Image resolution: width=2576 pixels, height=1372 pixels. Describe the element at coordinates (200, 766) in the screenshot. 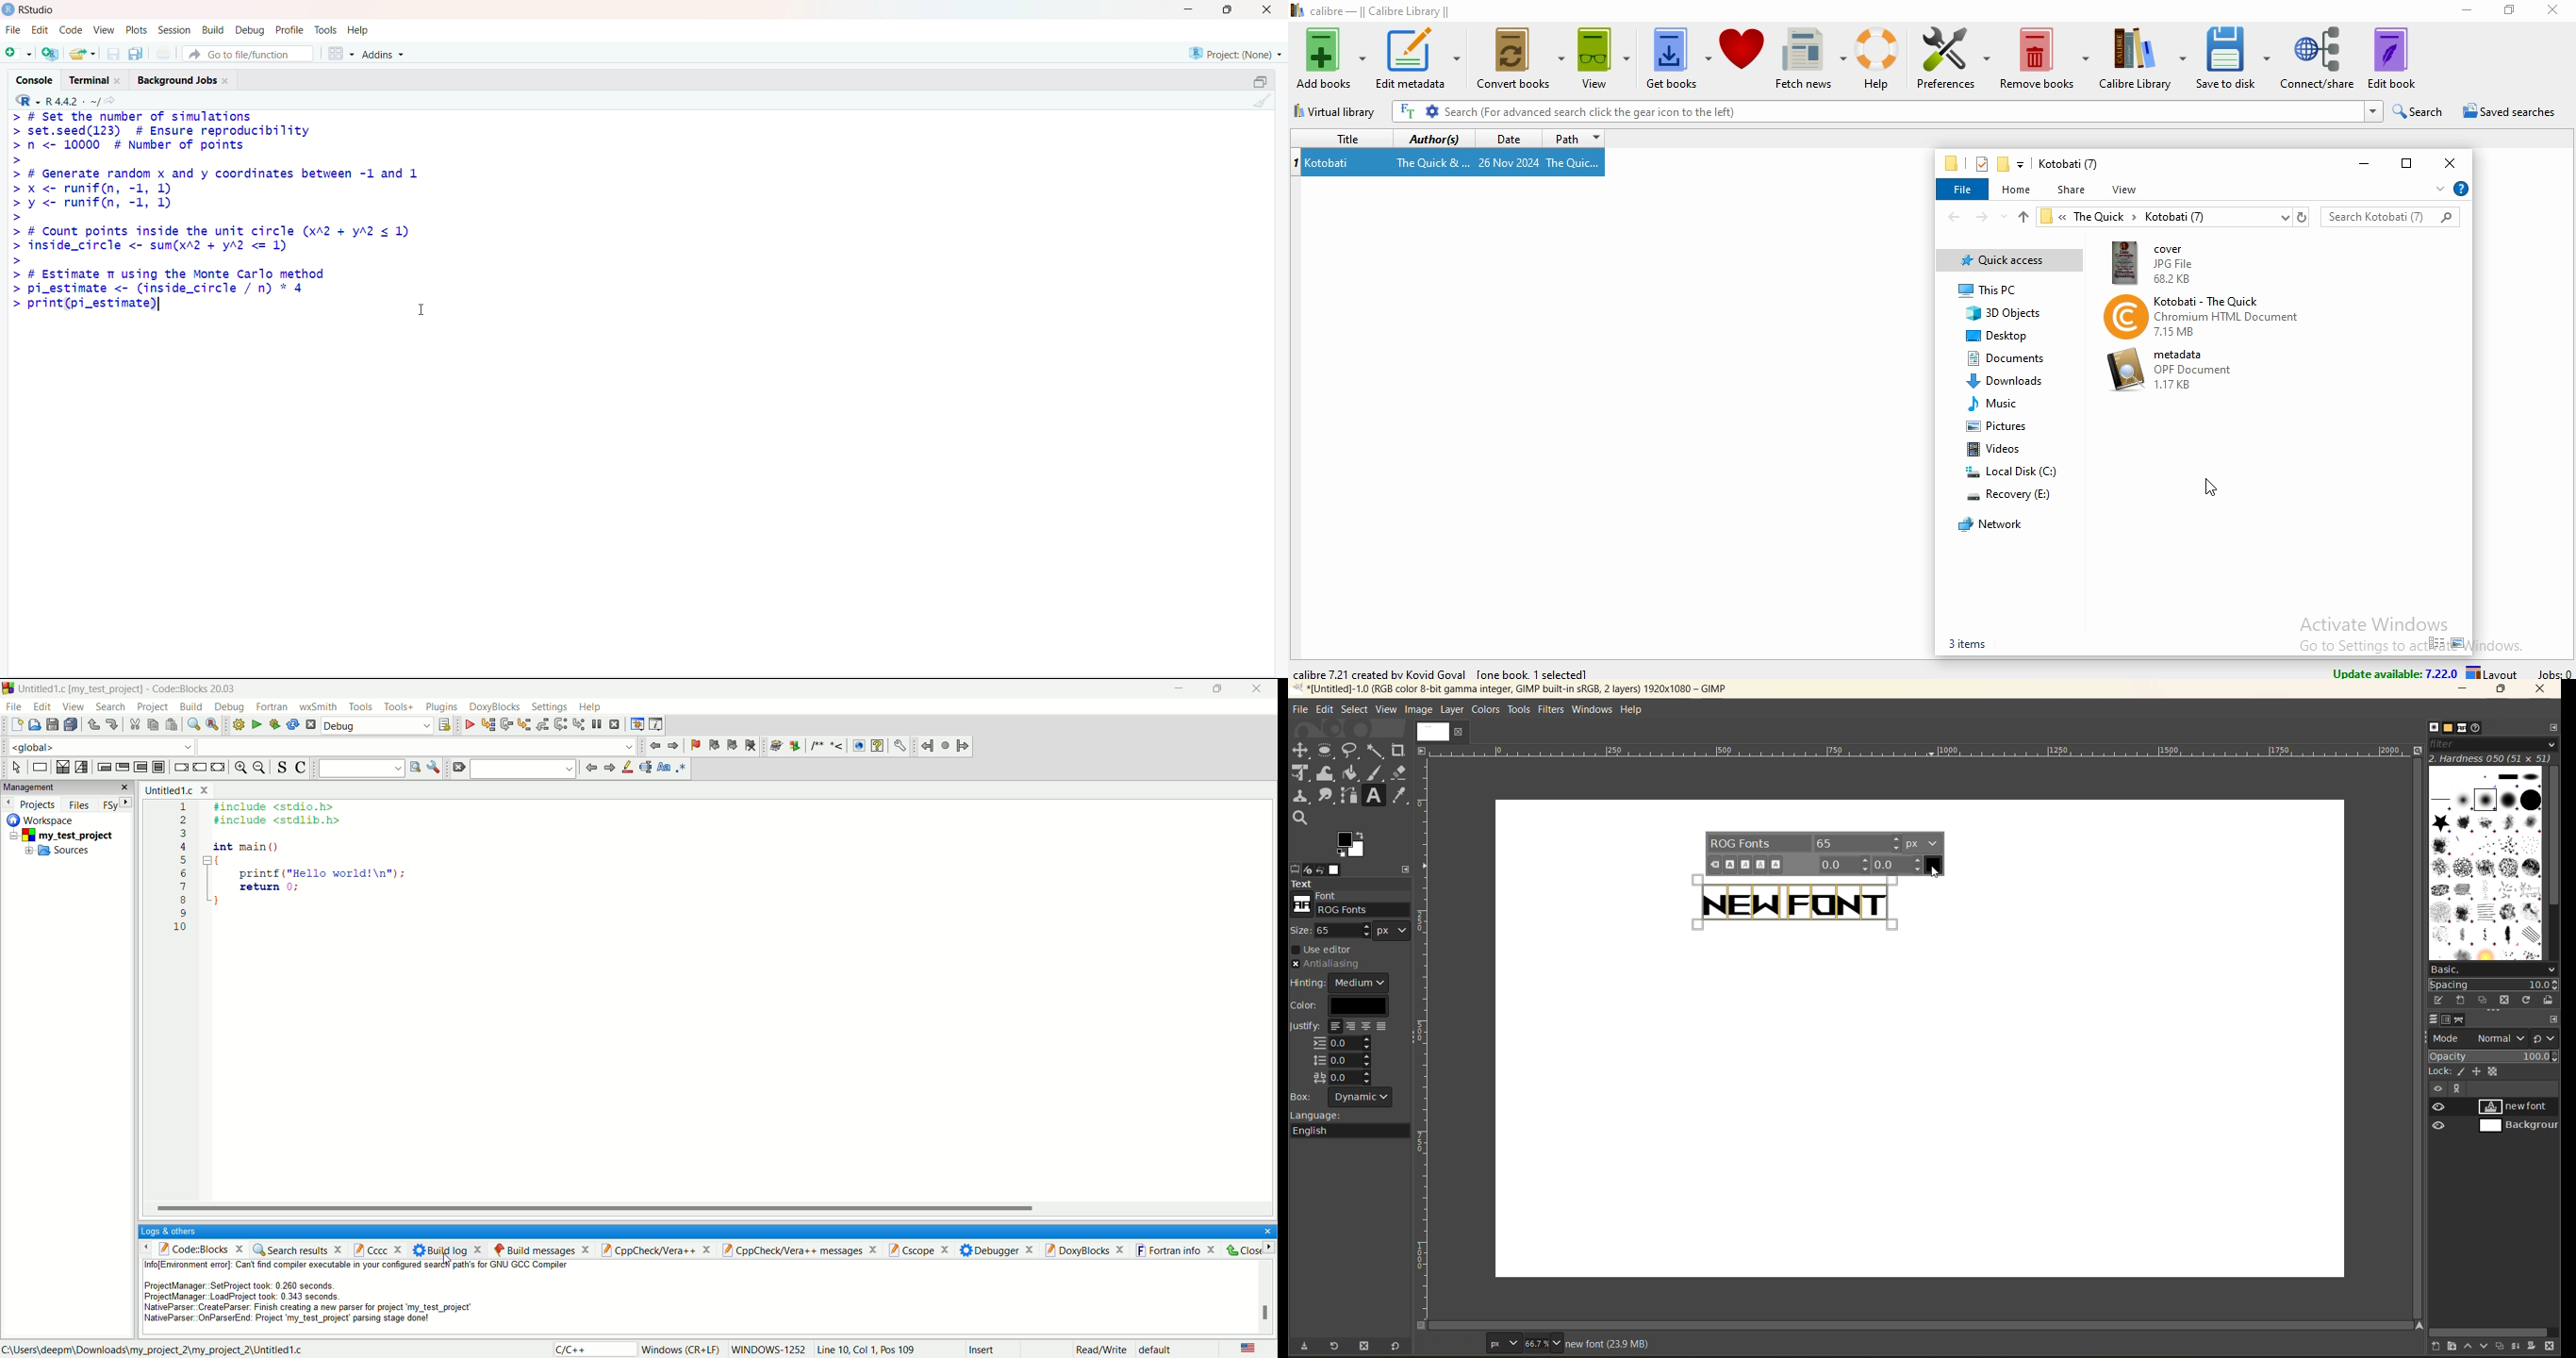

I see `continue instruction` at that location.